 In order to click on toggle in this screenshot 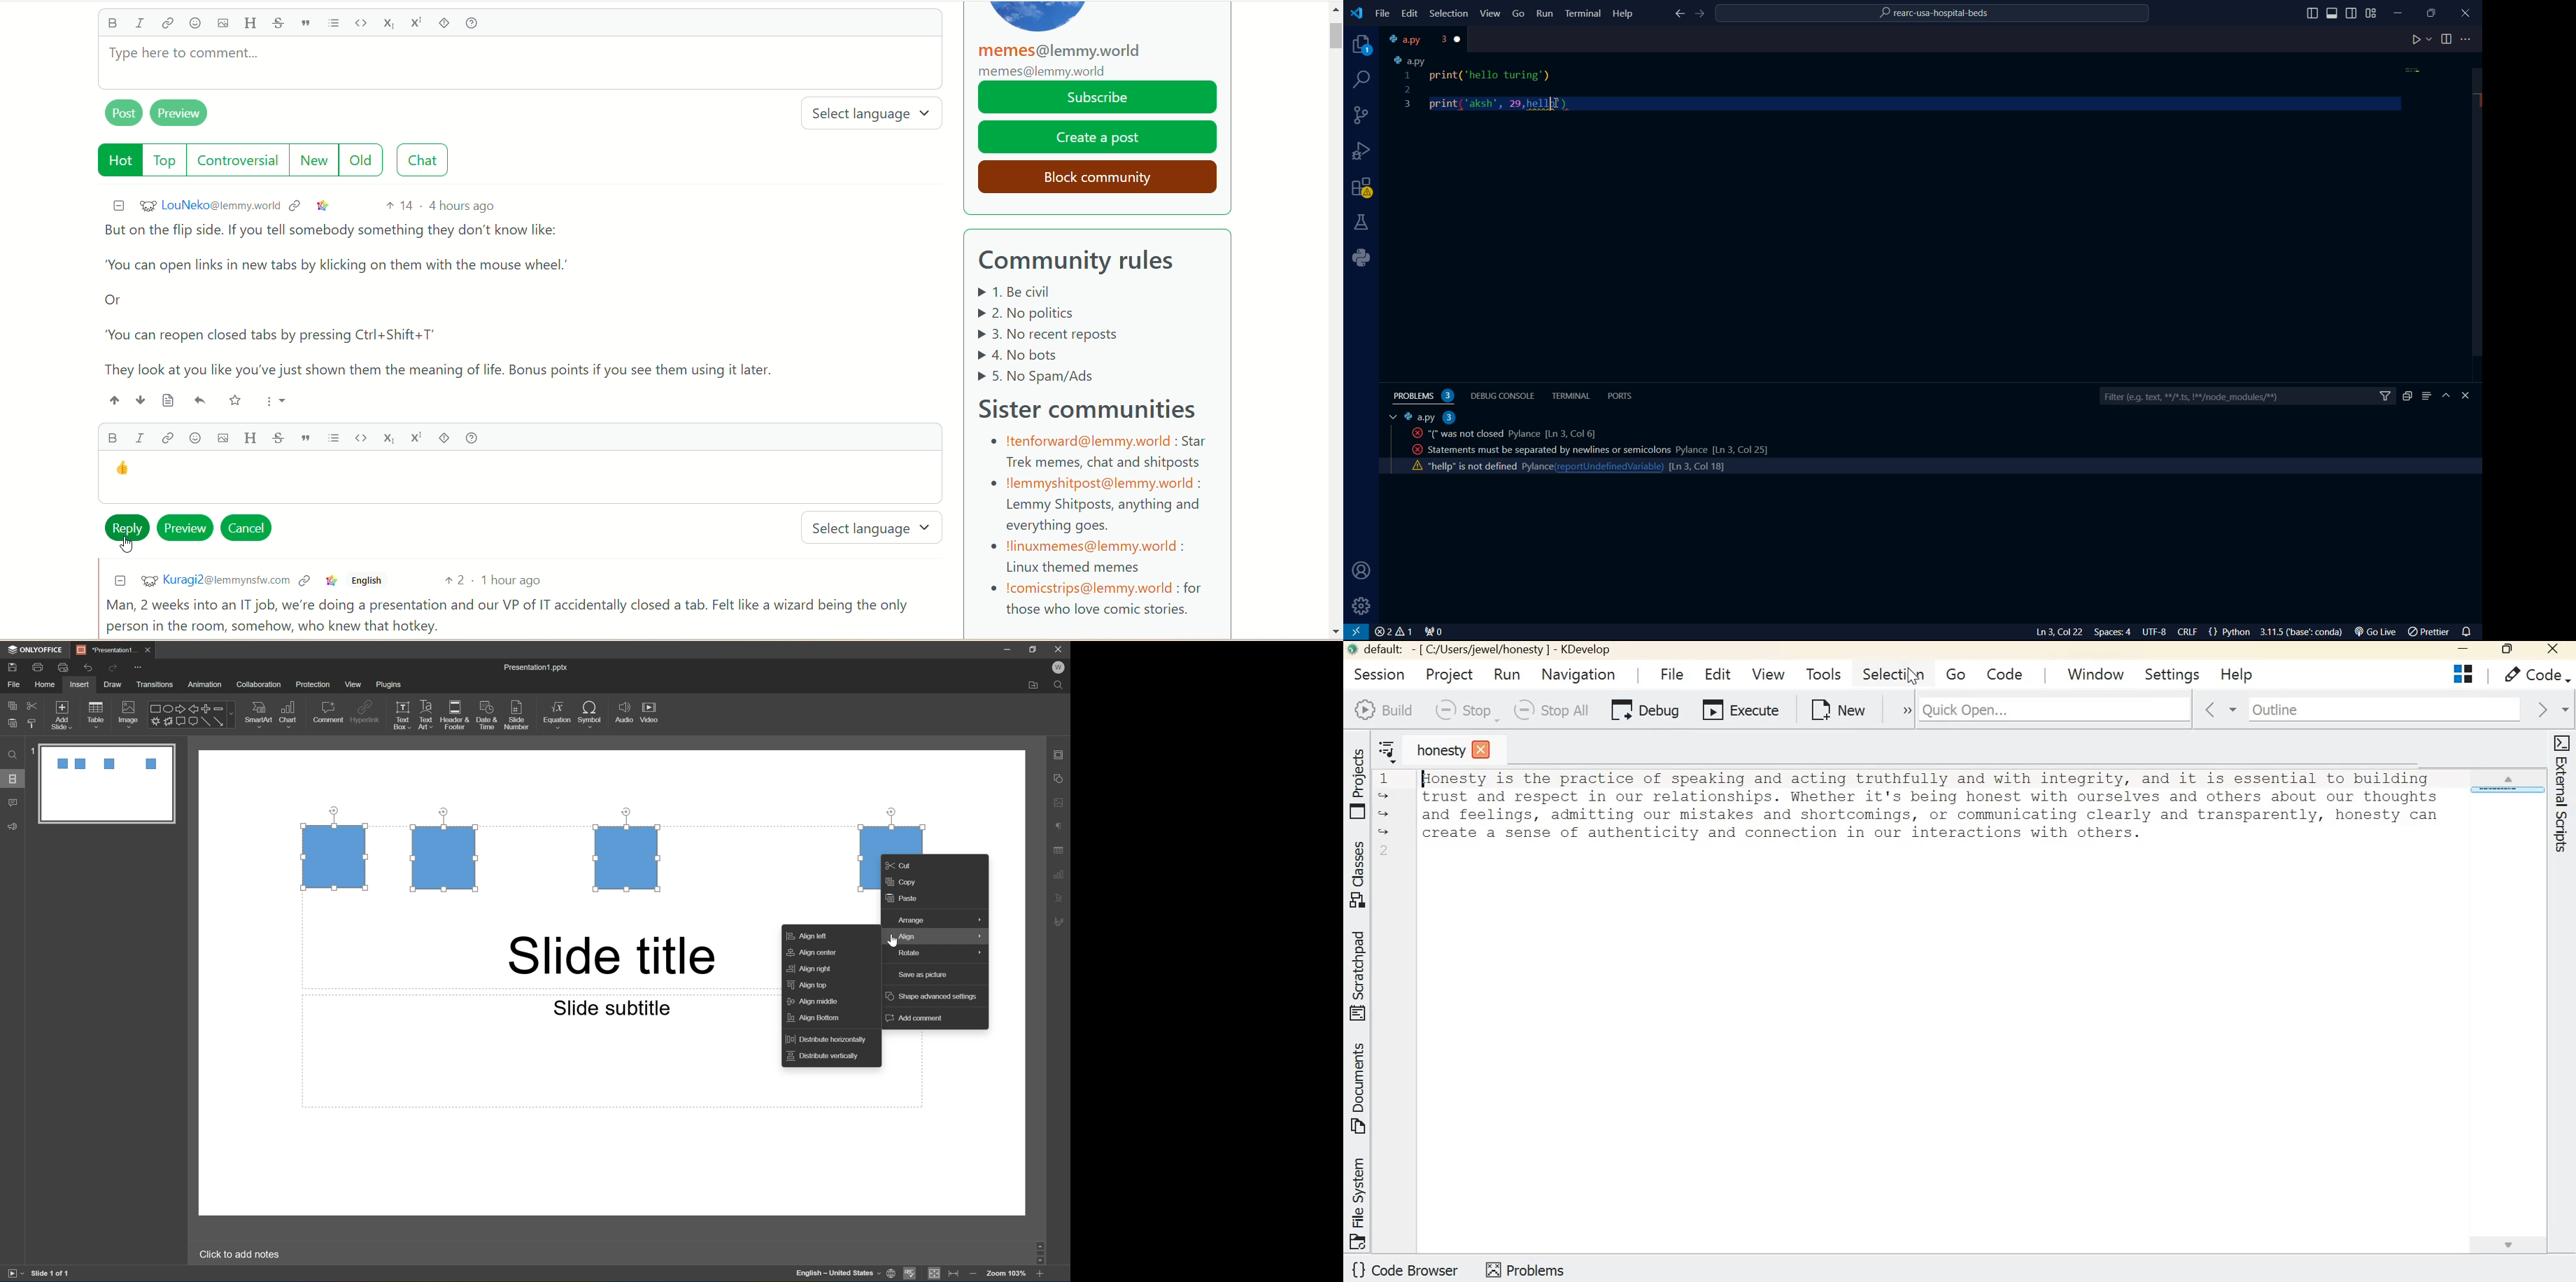, I will do `click(2447, 39)`.